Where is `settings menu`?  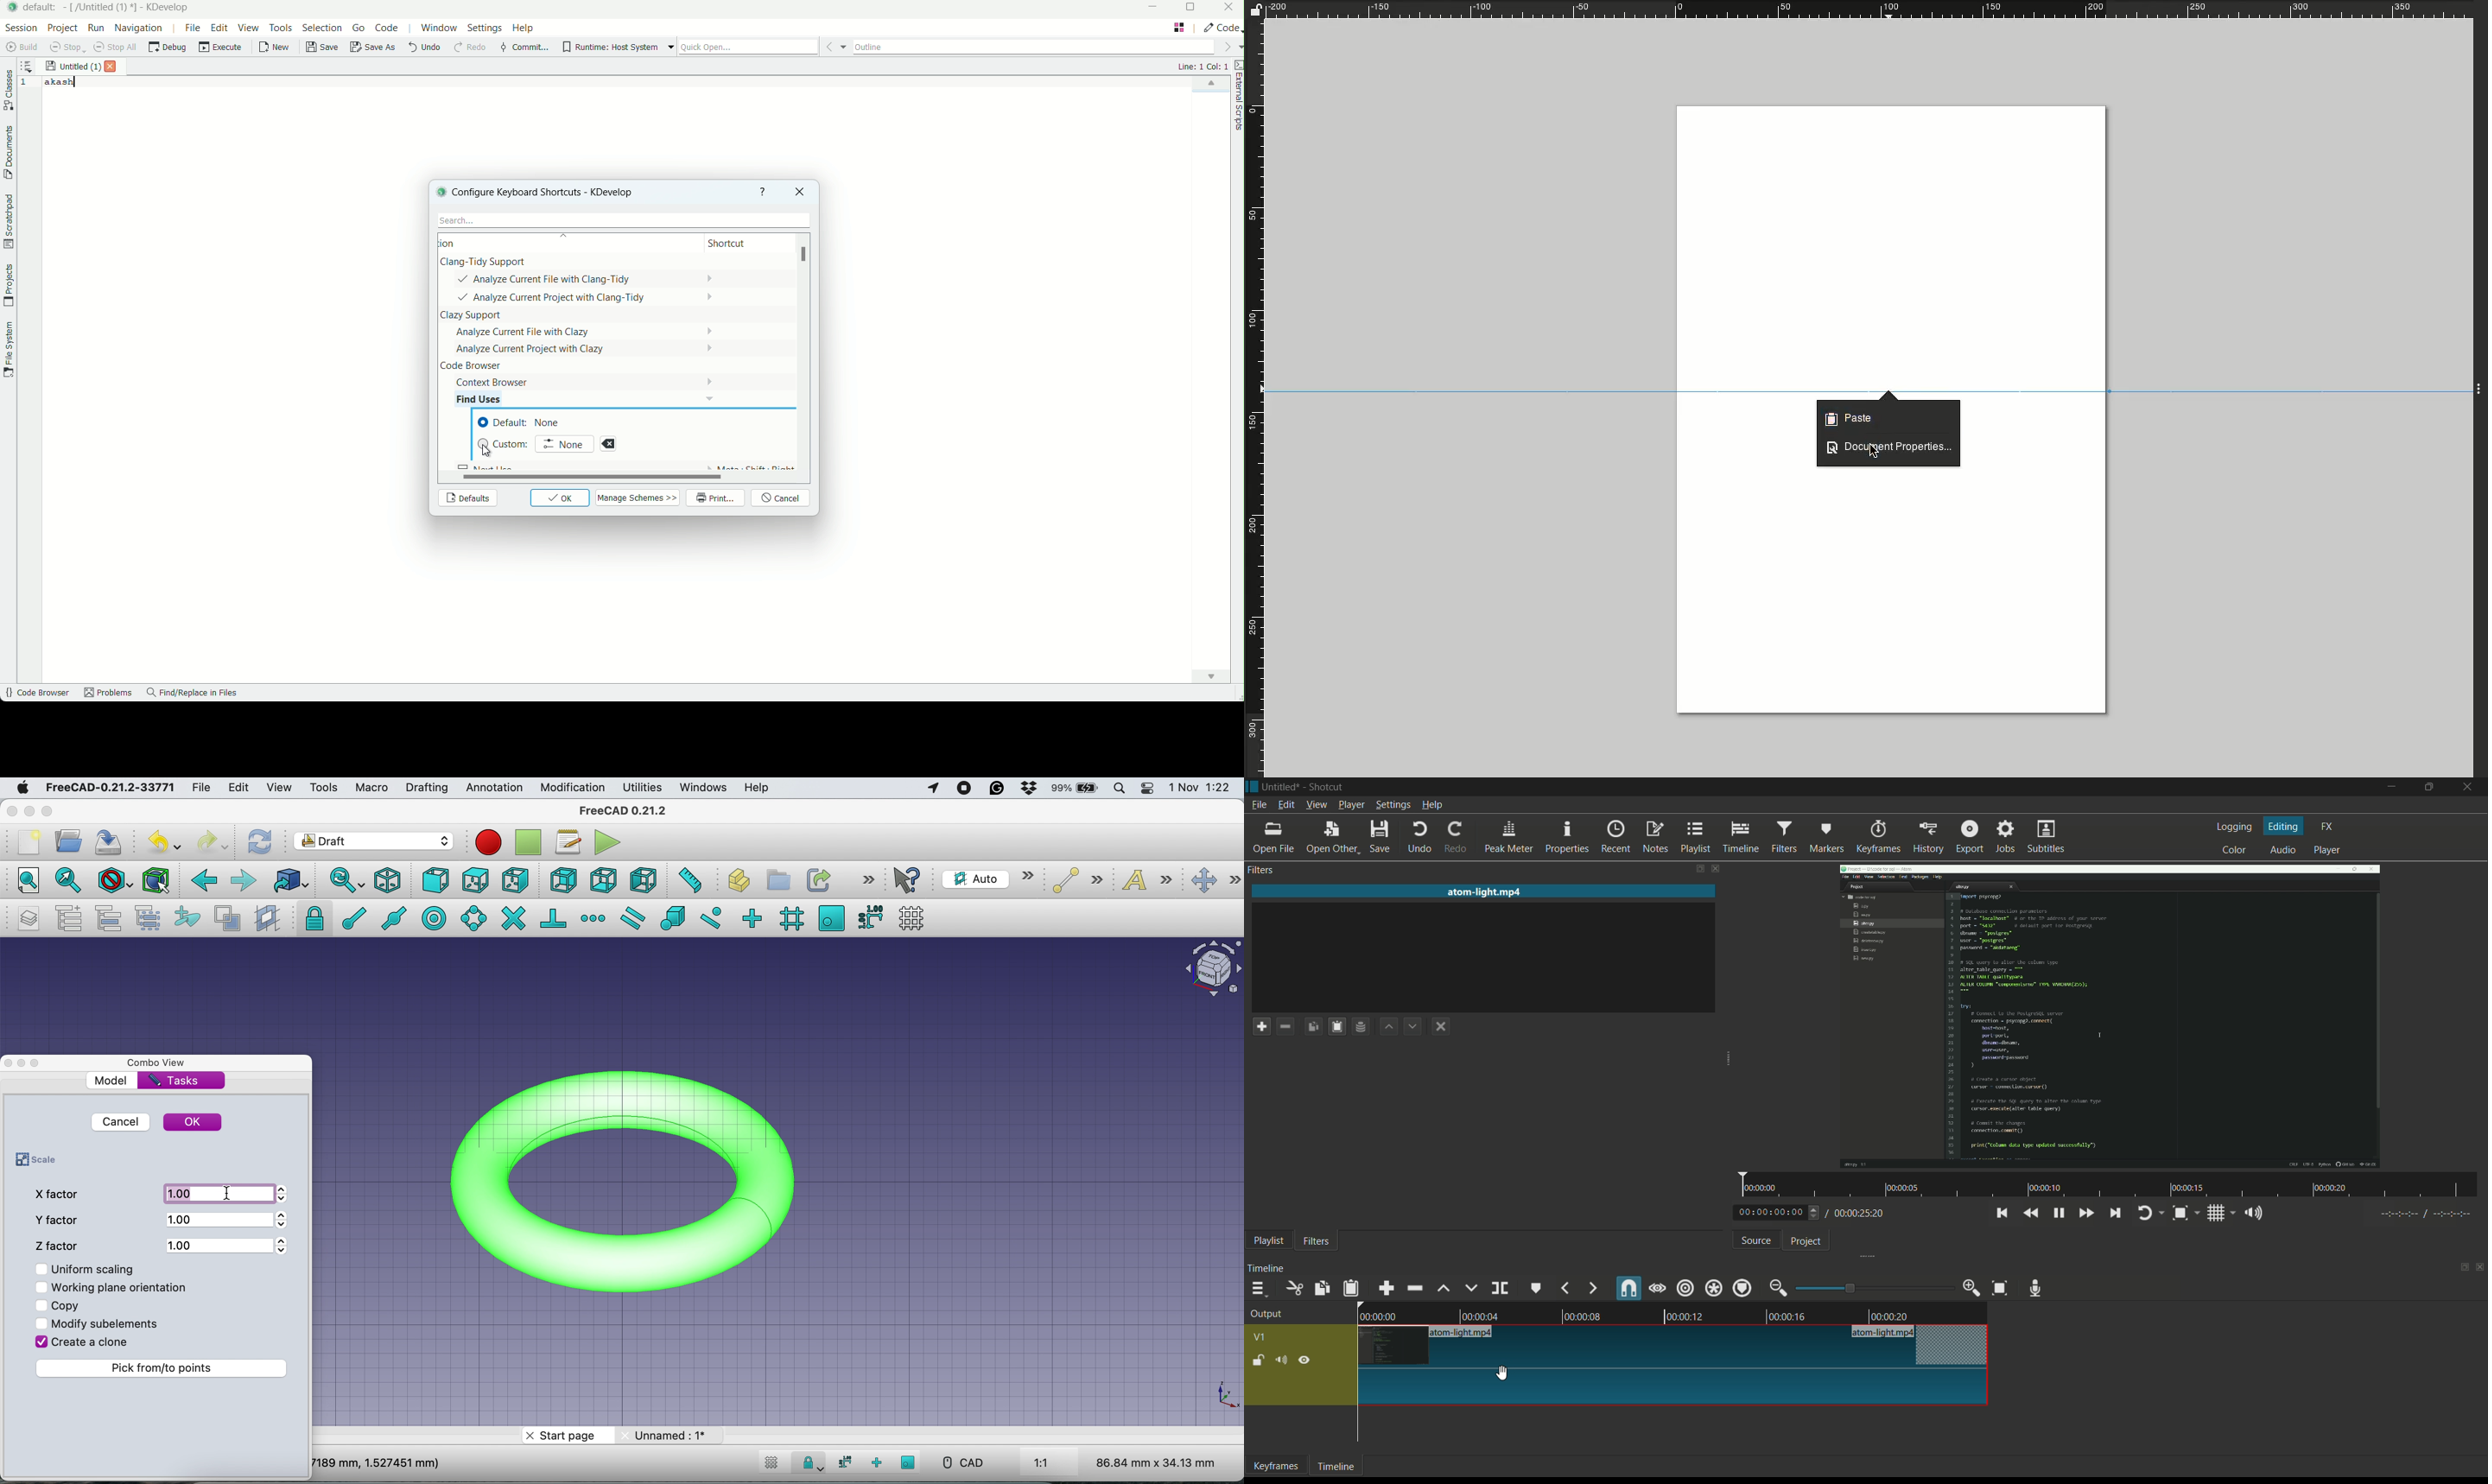 settings menu is located at coordinates (1392, 805).